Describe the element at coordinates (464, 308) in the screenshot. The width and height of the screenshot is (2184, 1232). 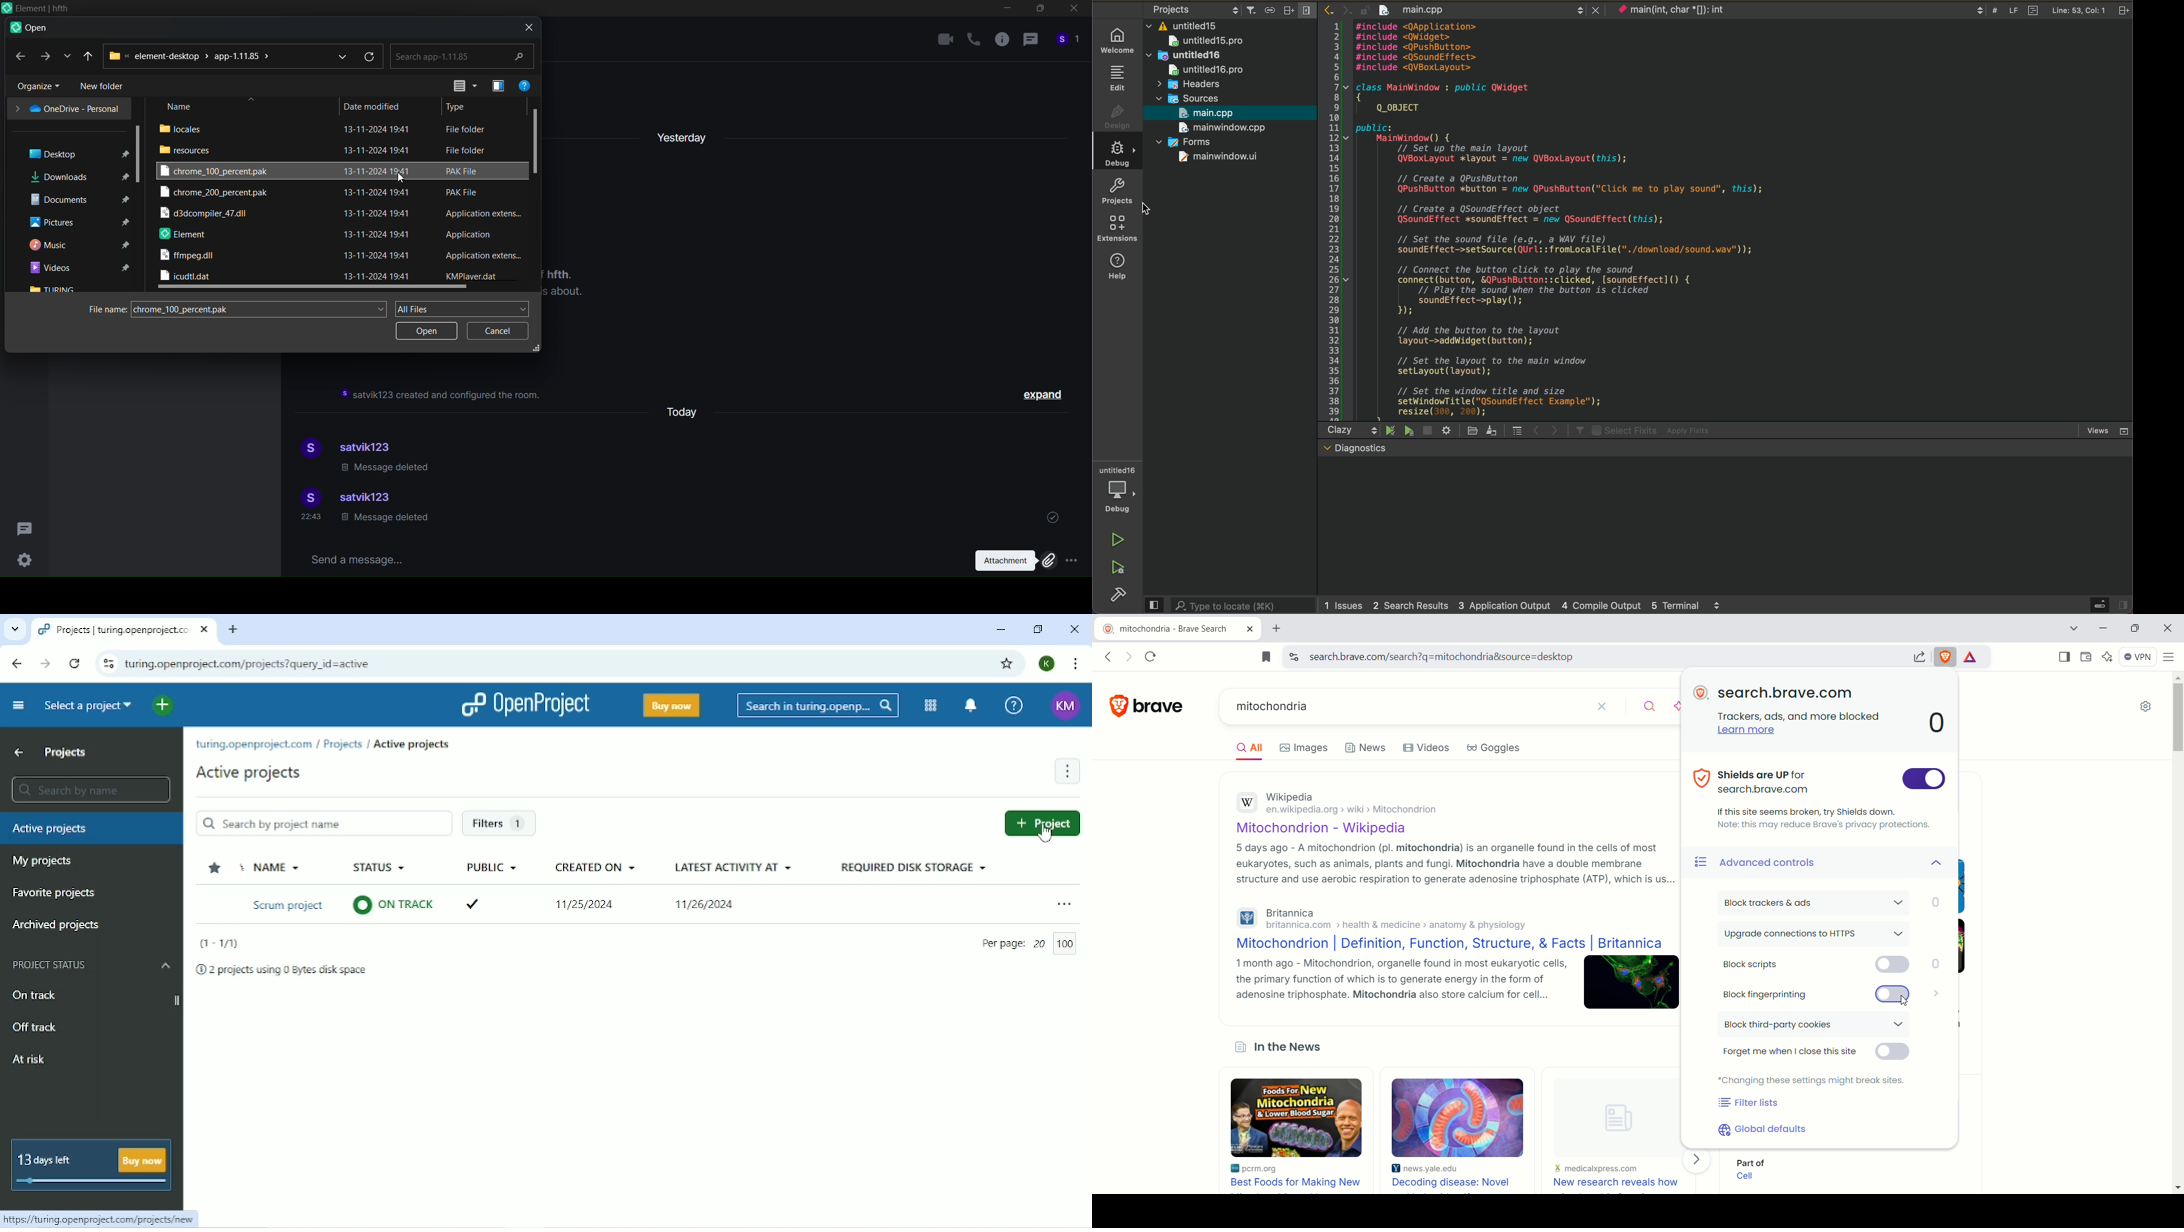
I see `all files` at that location.